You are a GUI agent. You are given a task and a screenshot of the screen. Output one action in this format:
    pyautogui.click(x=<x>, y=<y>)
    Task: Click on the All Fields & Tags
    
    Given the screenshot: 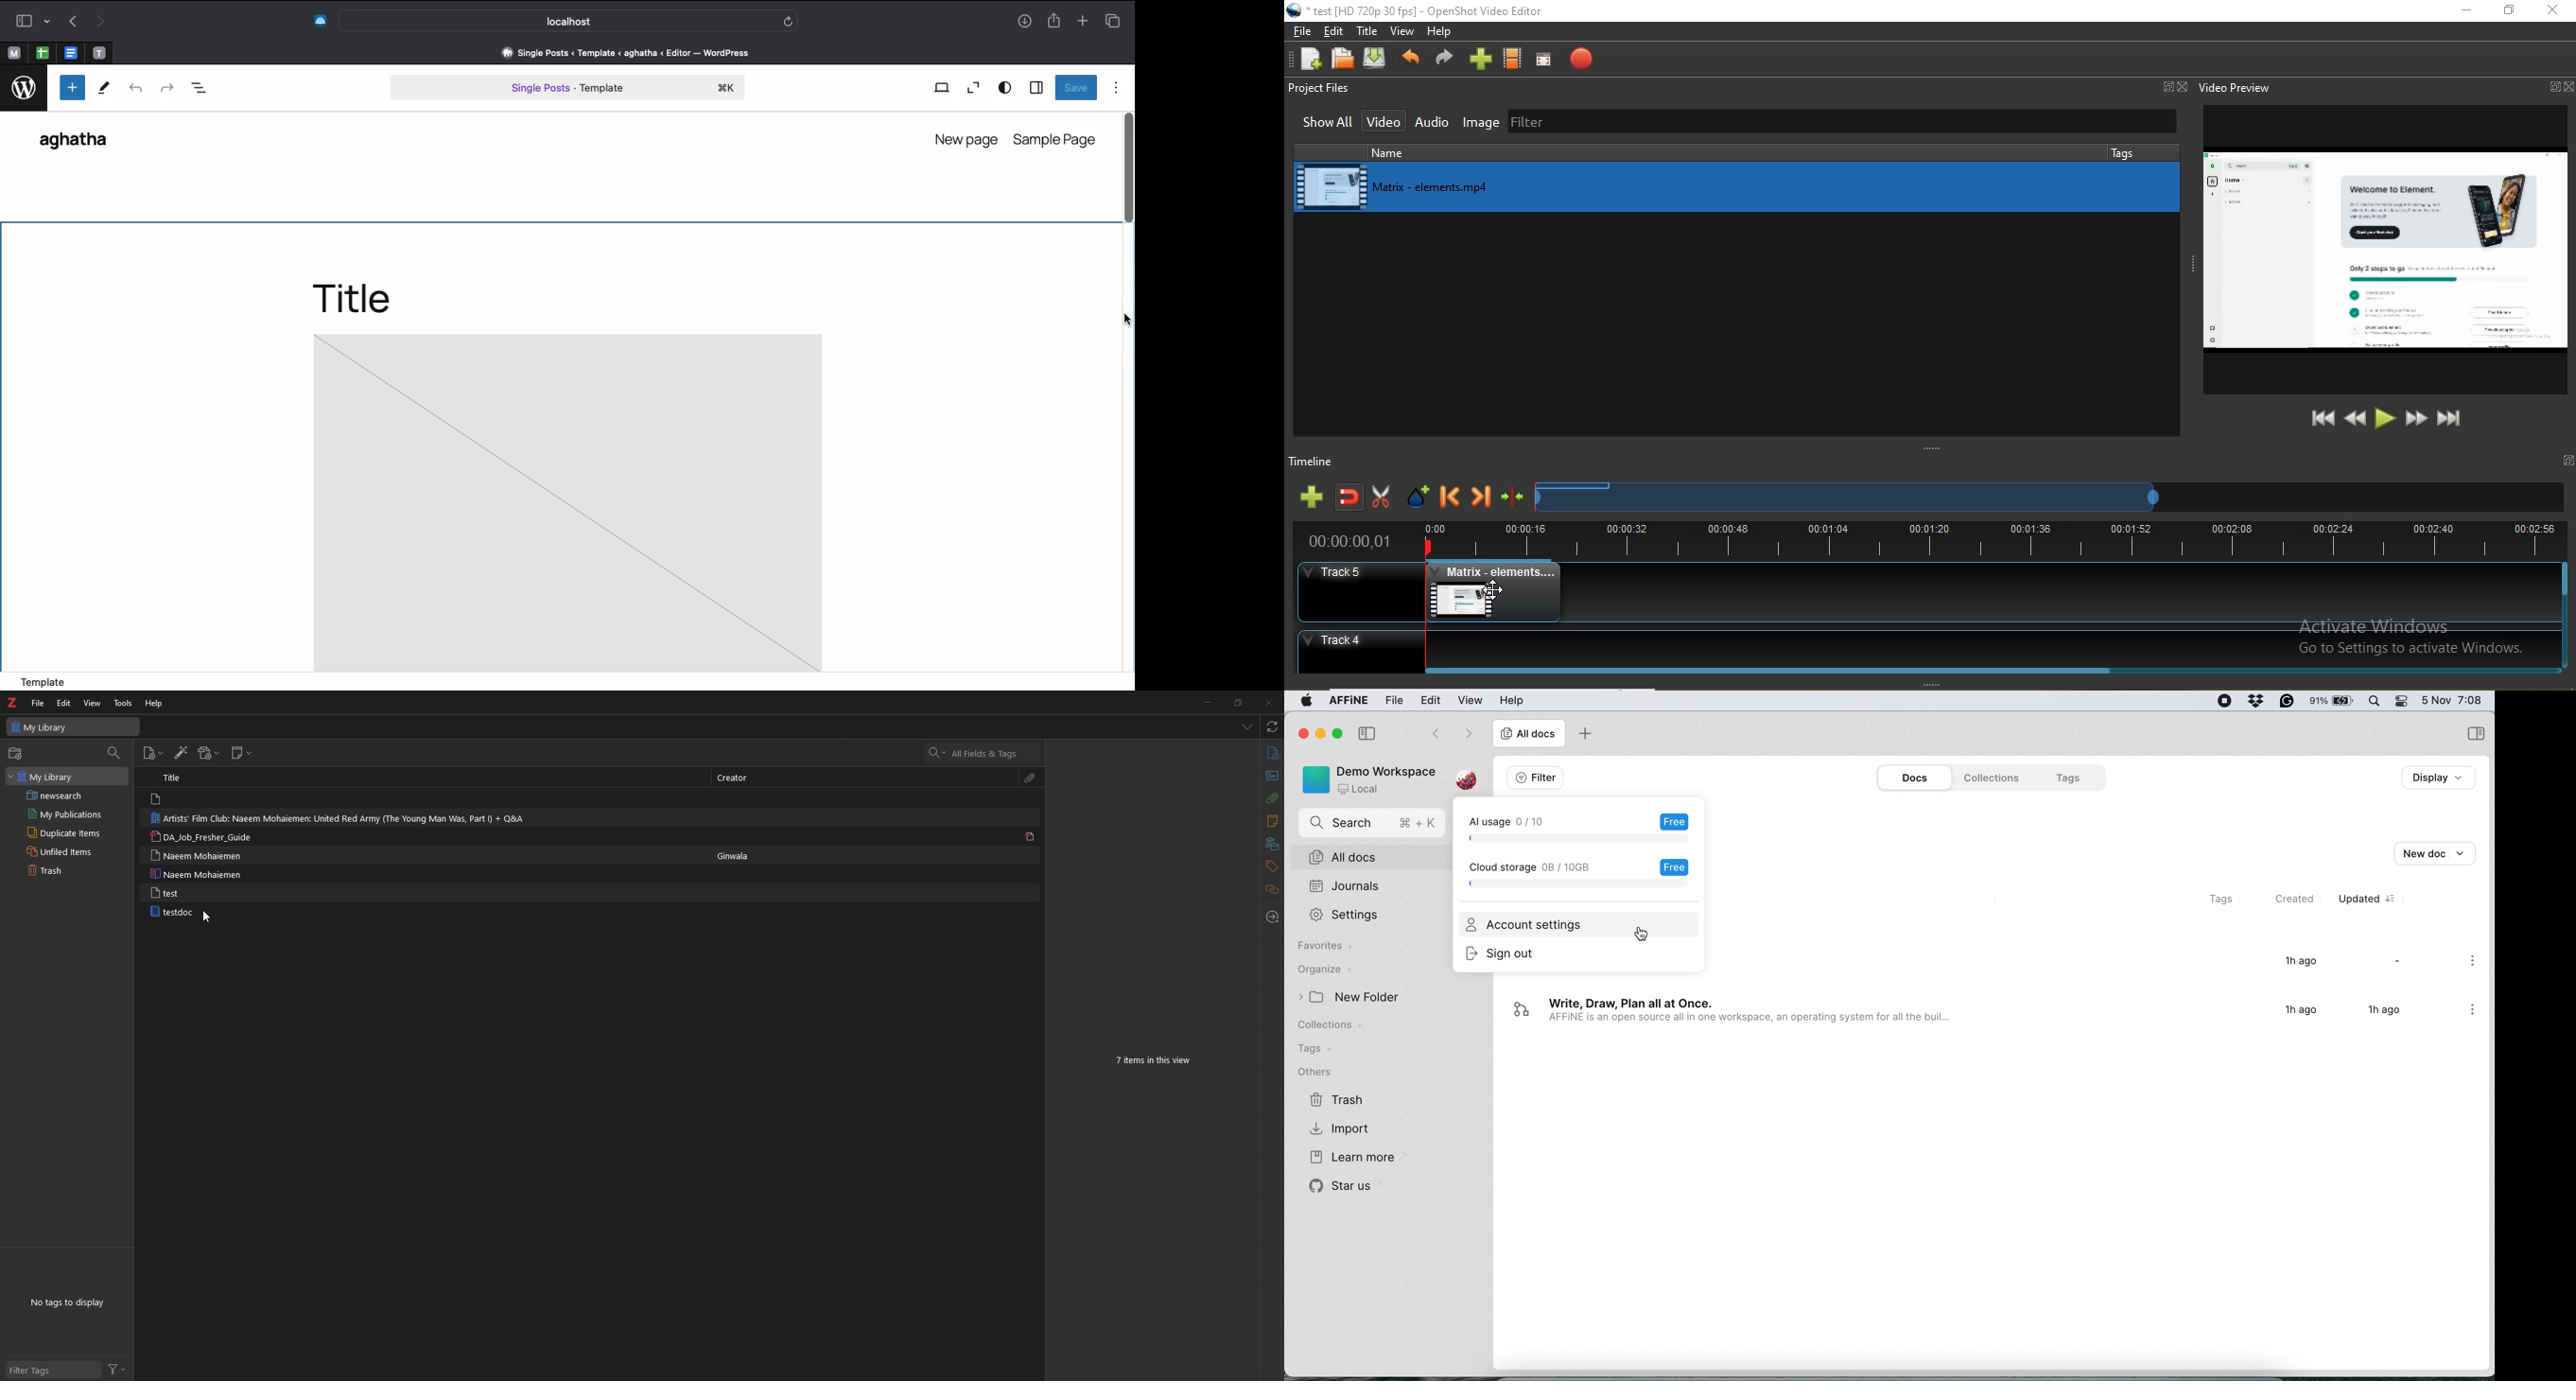 What is the action you would take?
    pyautogui.click(x=973, y=753)
    